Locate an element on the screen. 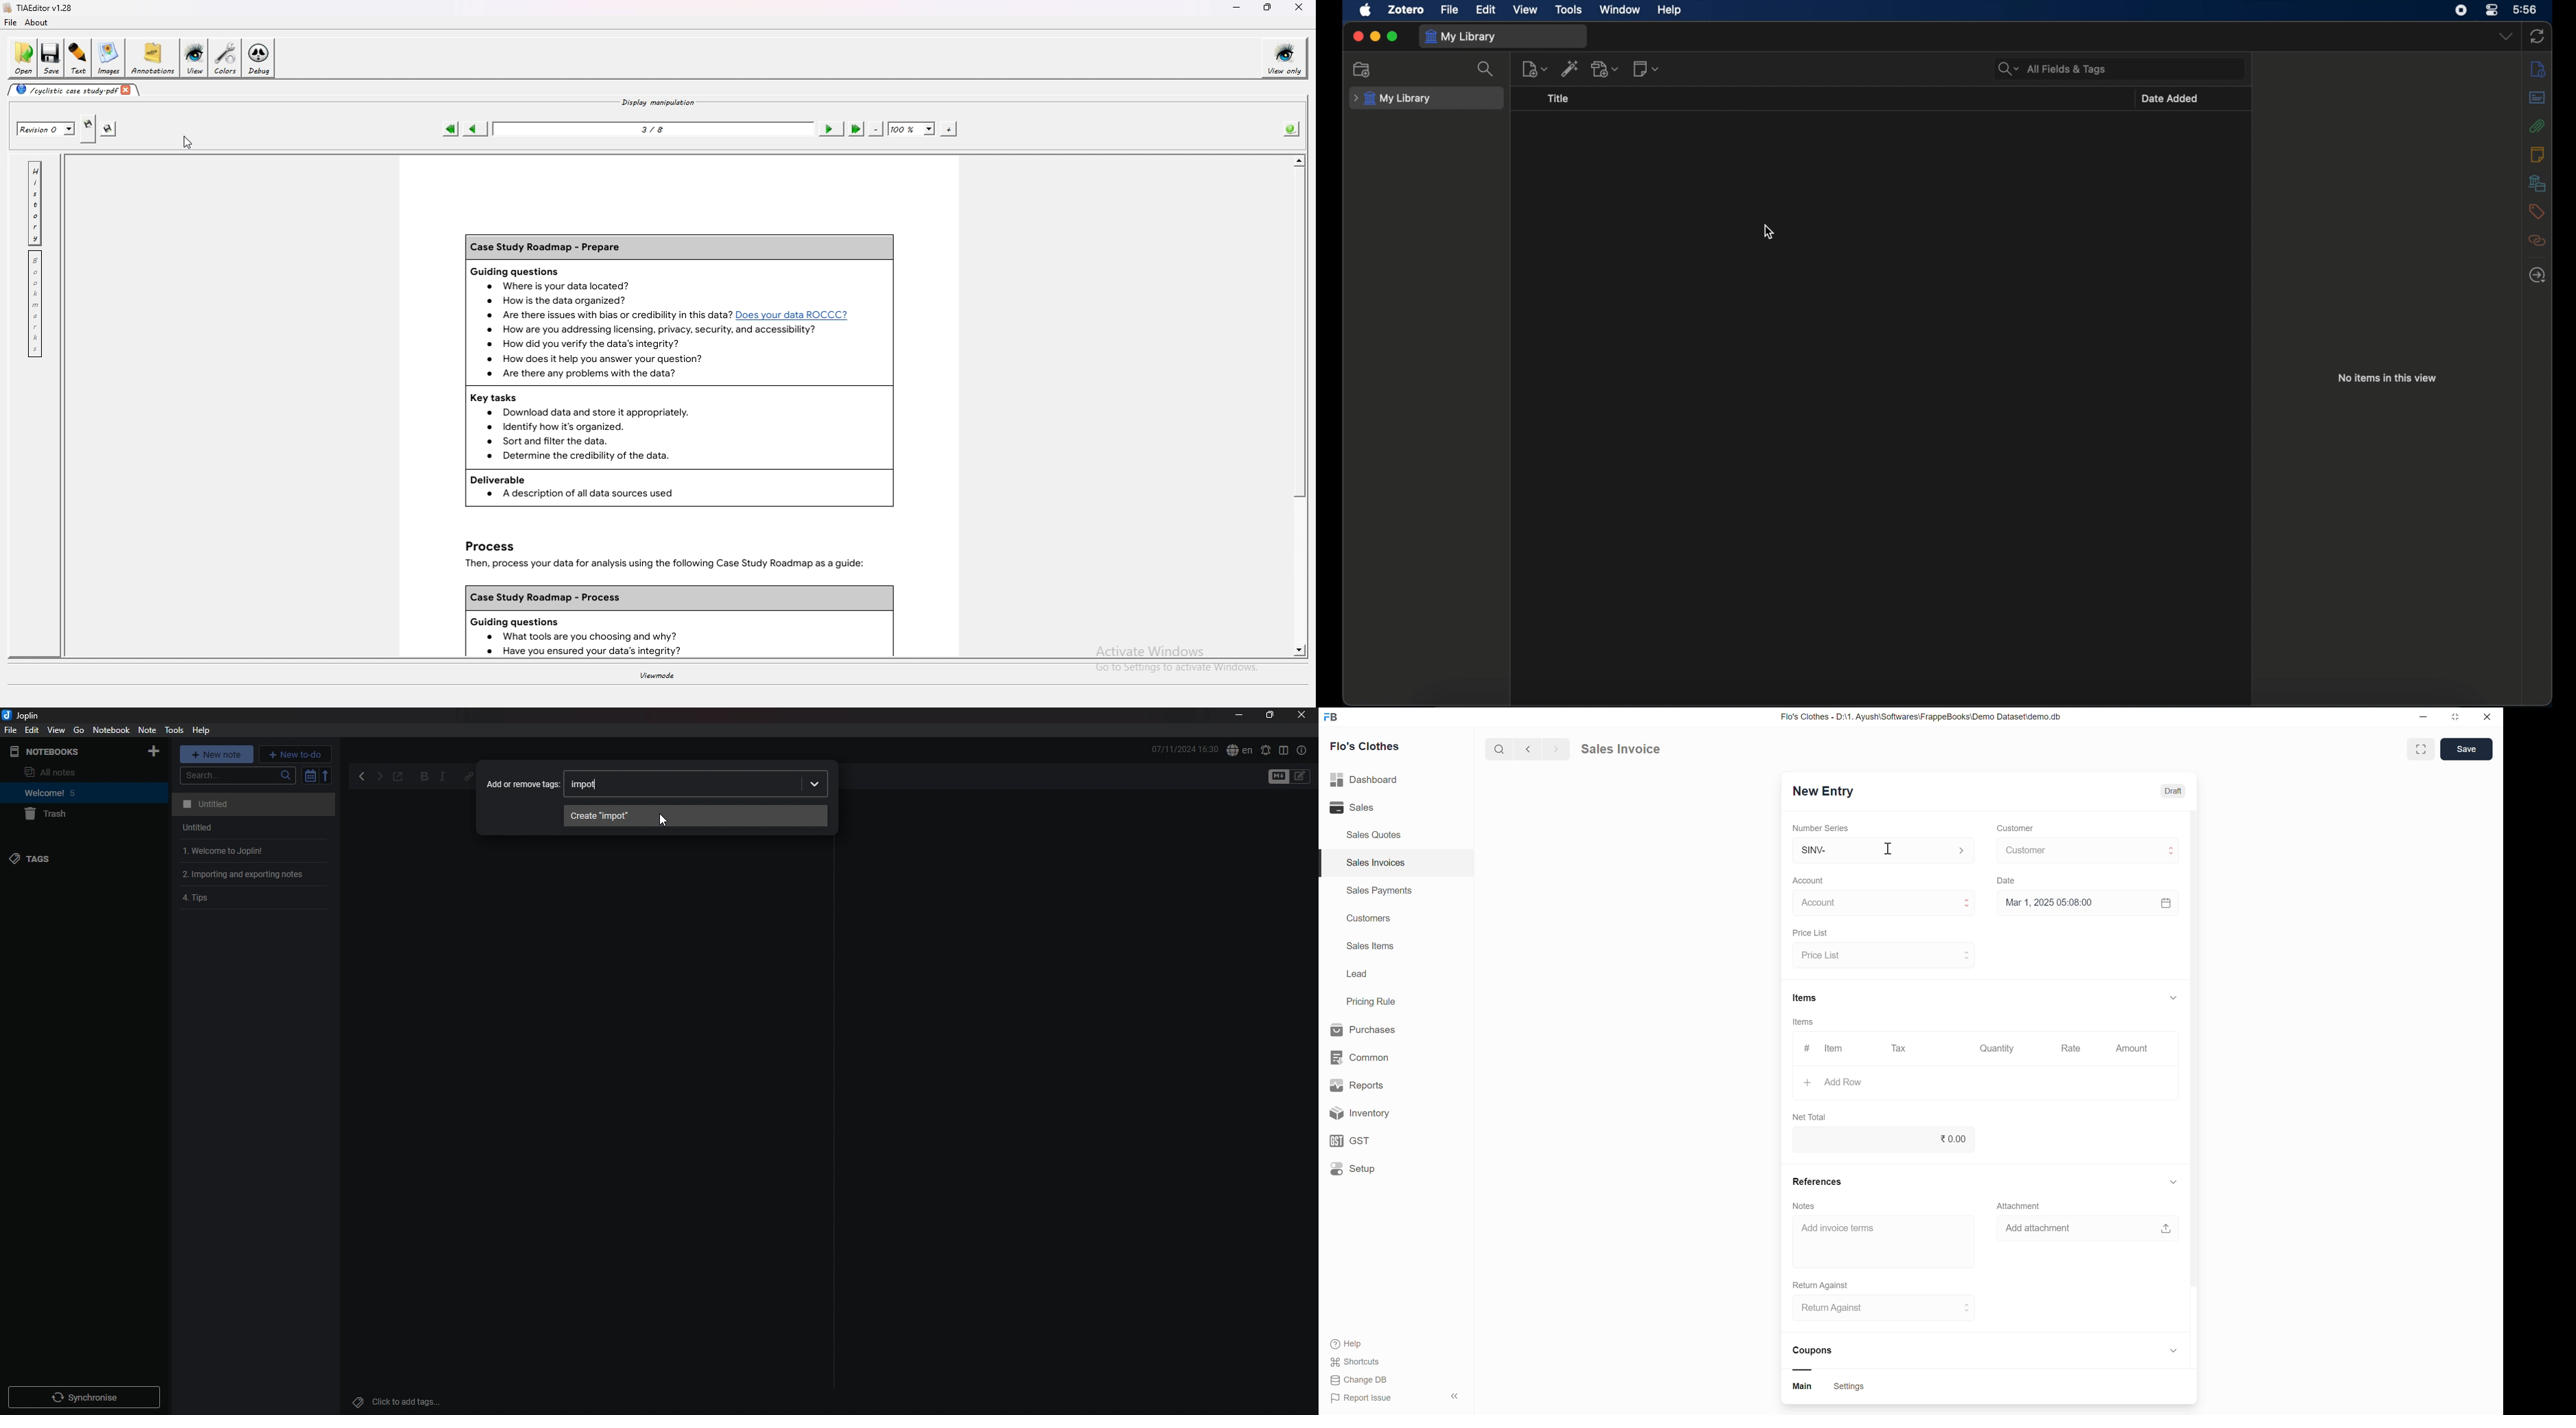 The height and width of the screenshot is (1428, 2576). show or hide references  is located at coordinates (2174, 1183).